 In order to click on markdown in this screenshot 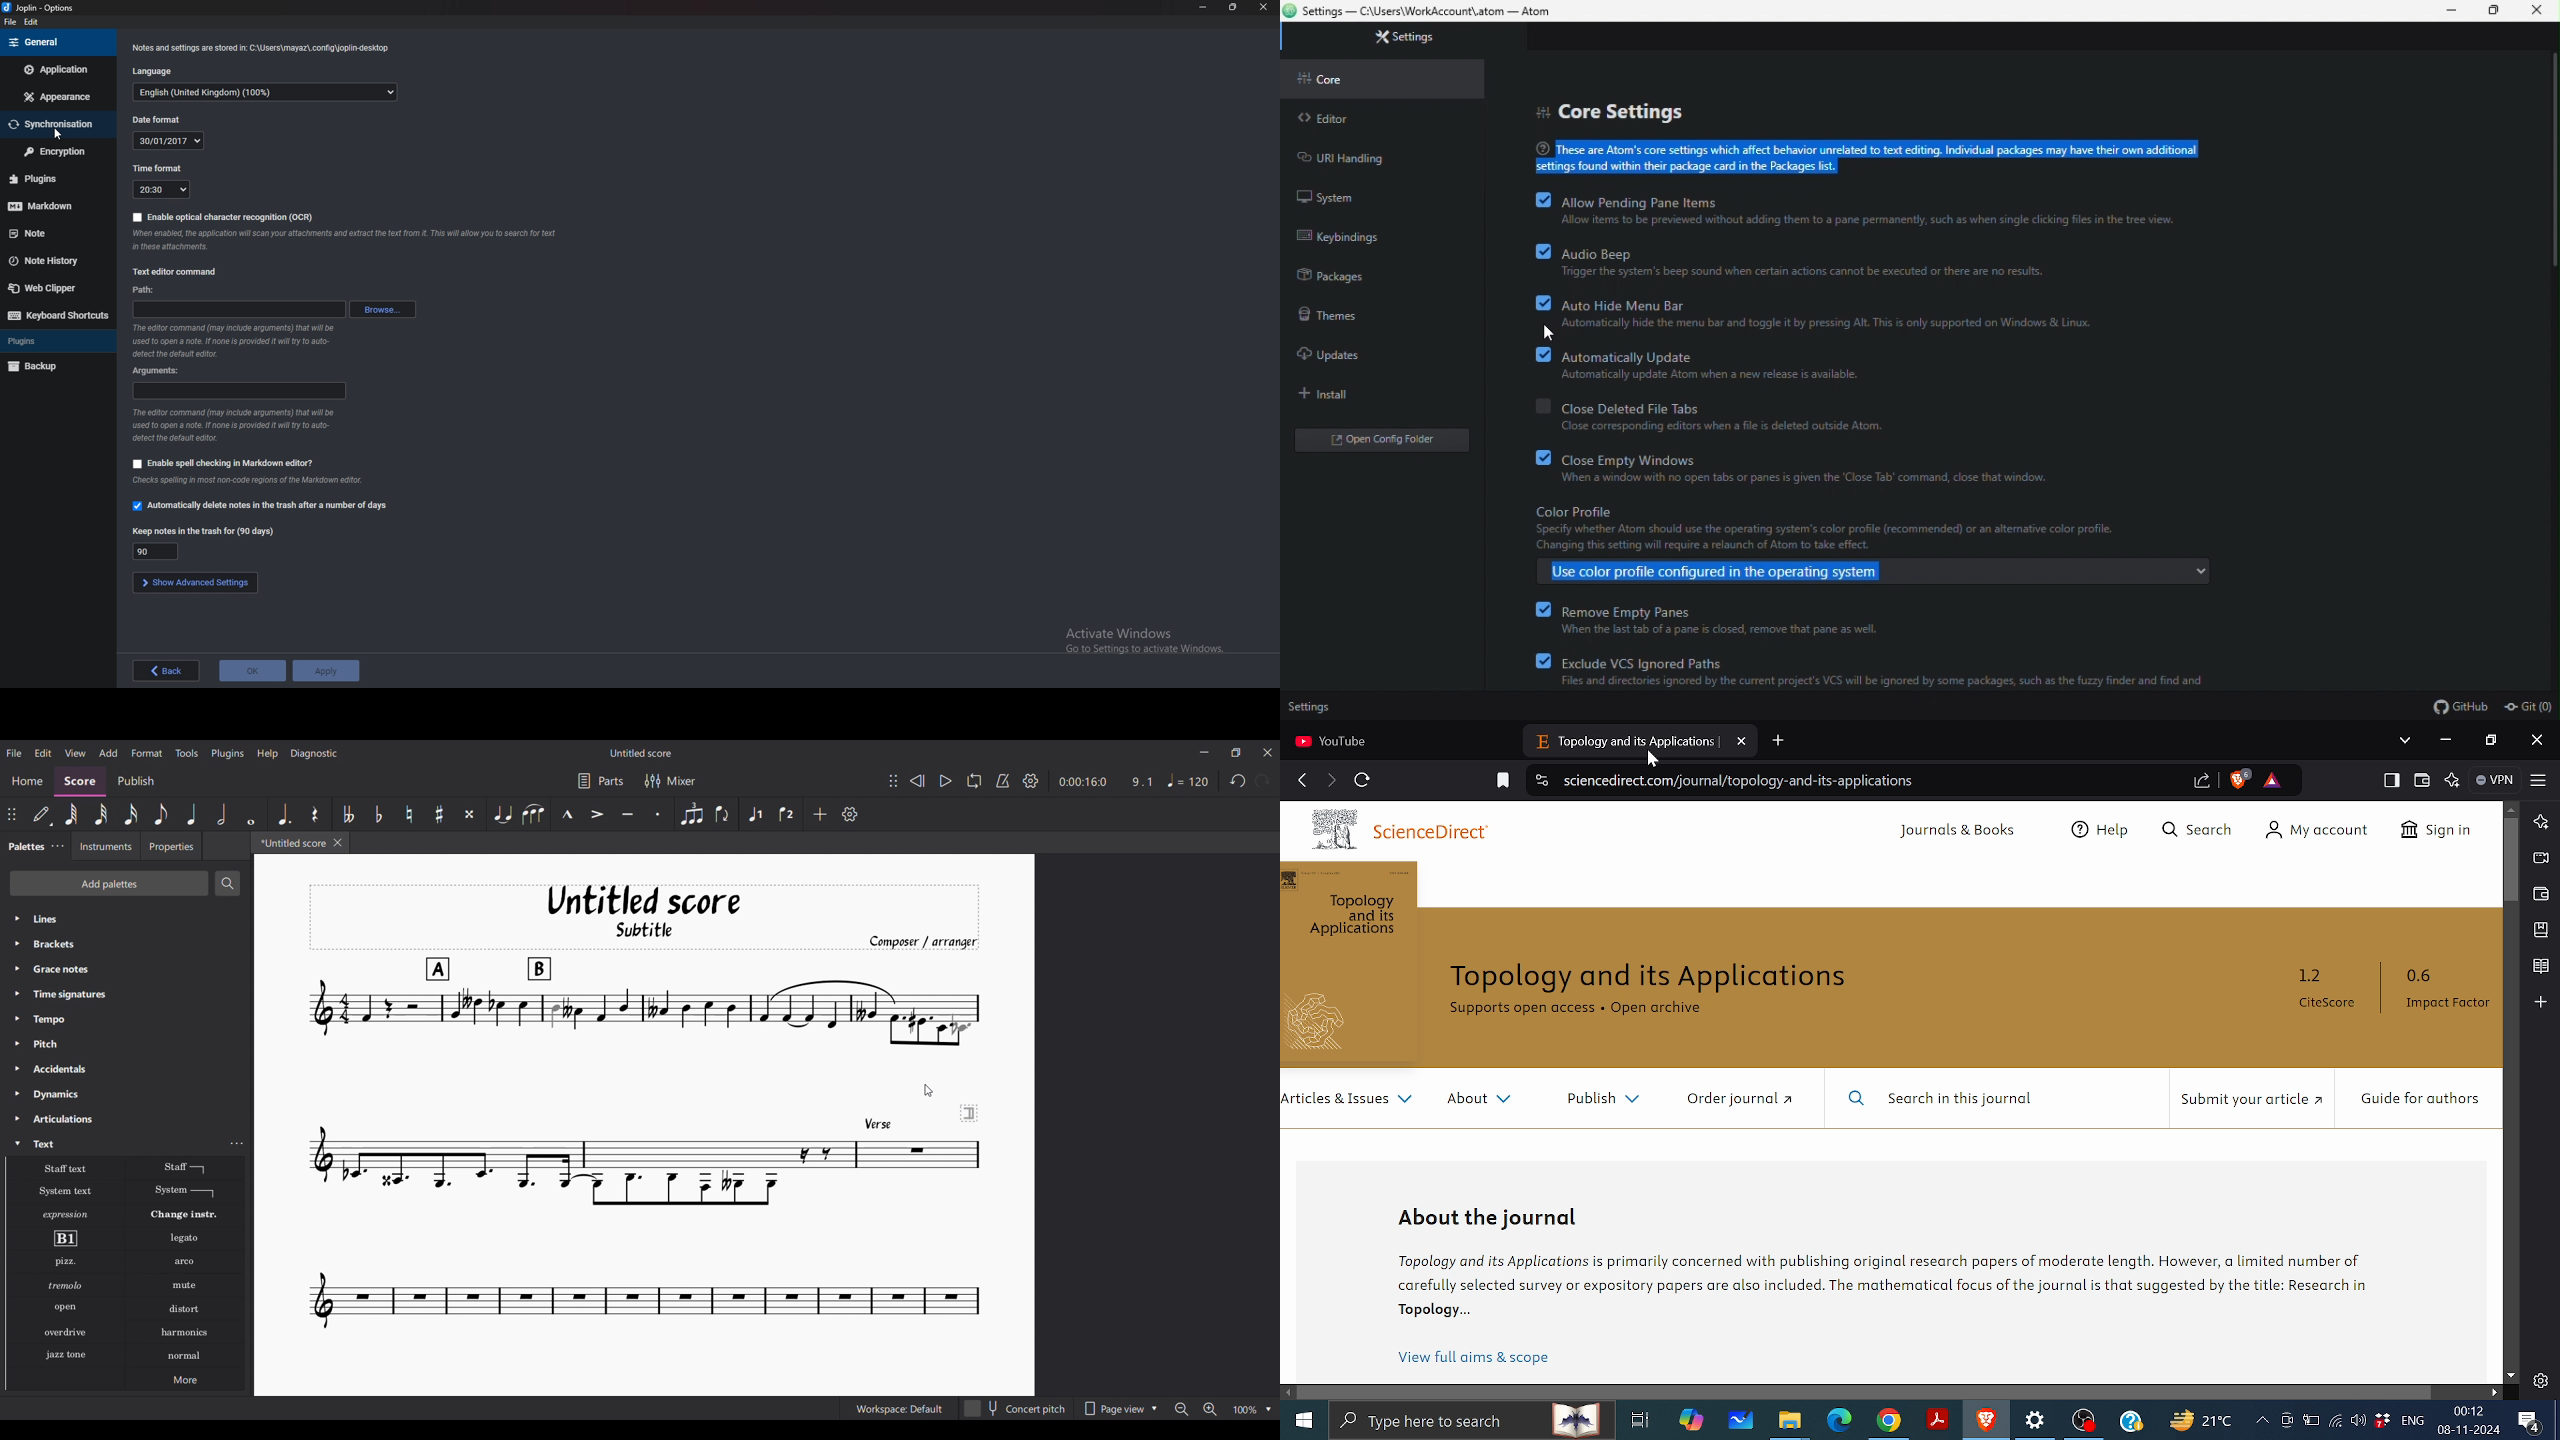, I will do `click(53, 206)`.